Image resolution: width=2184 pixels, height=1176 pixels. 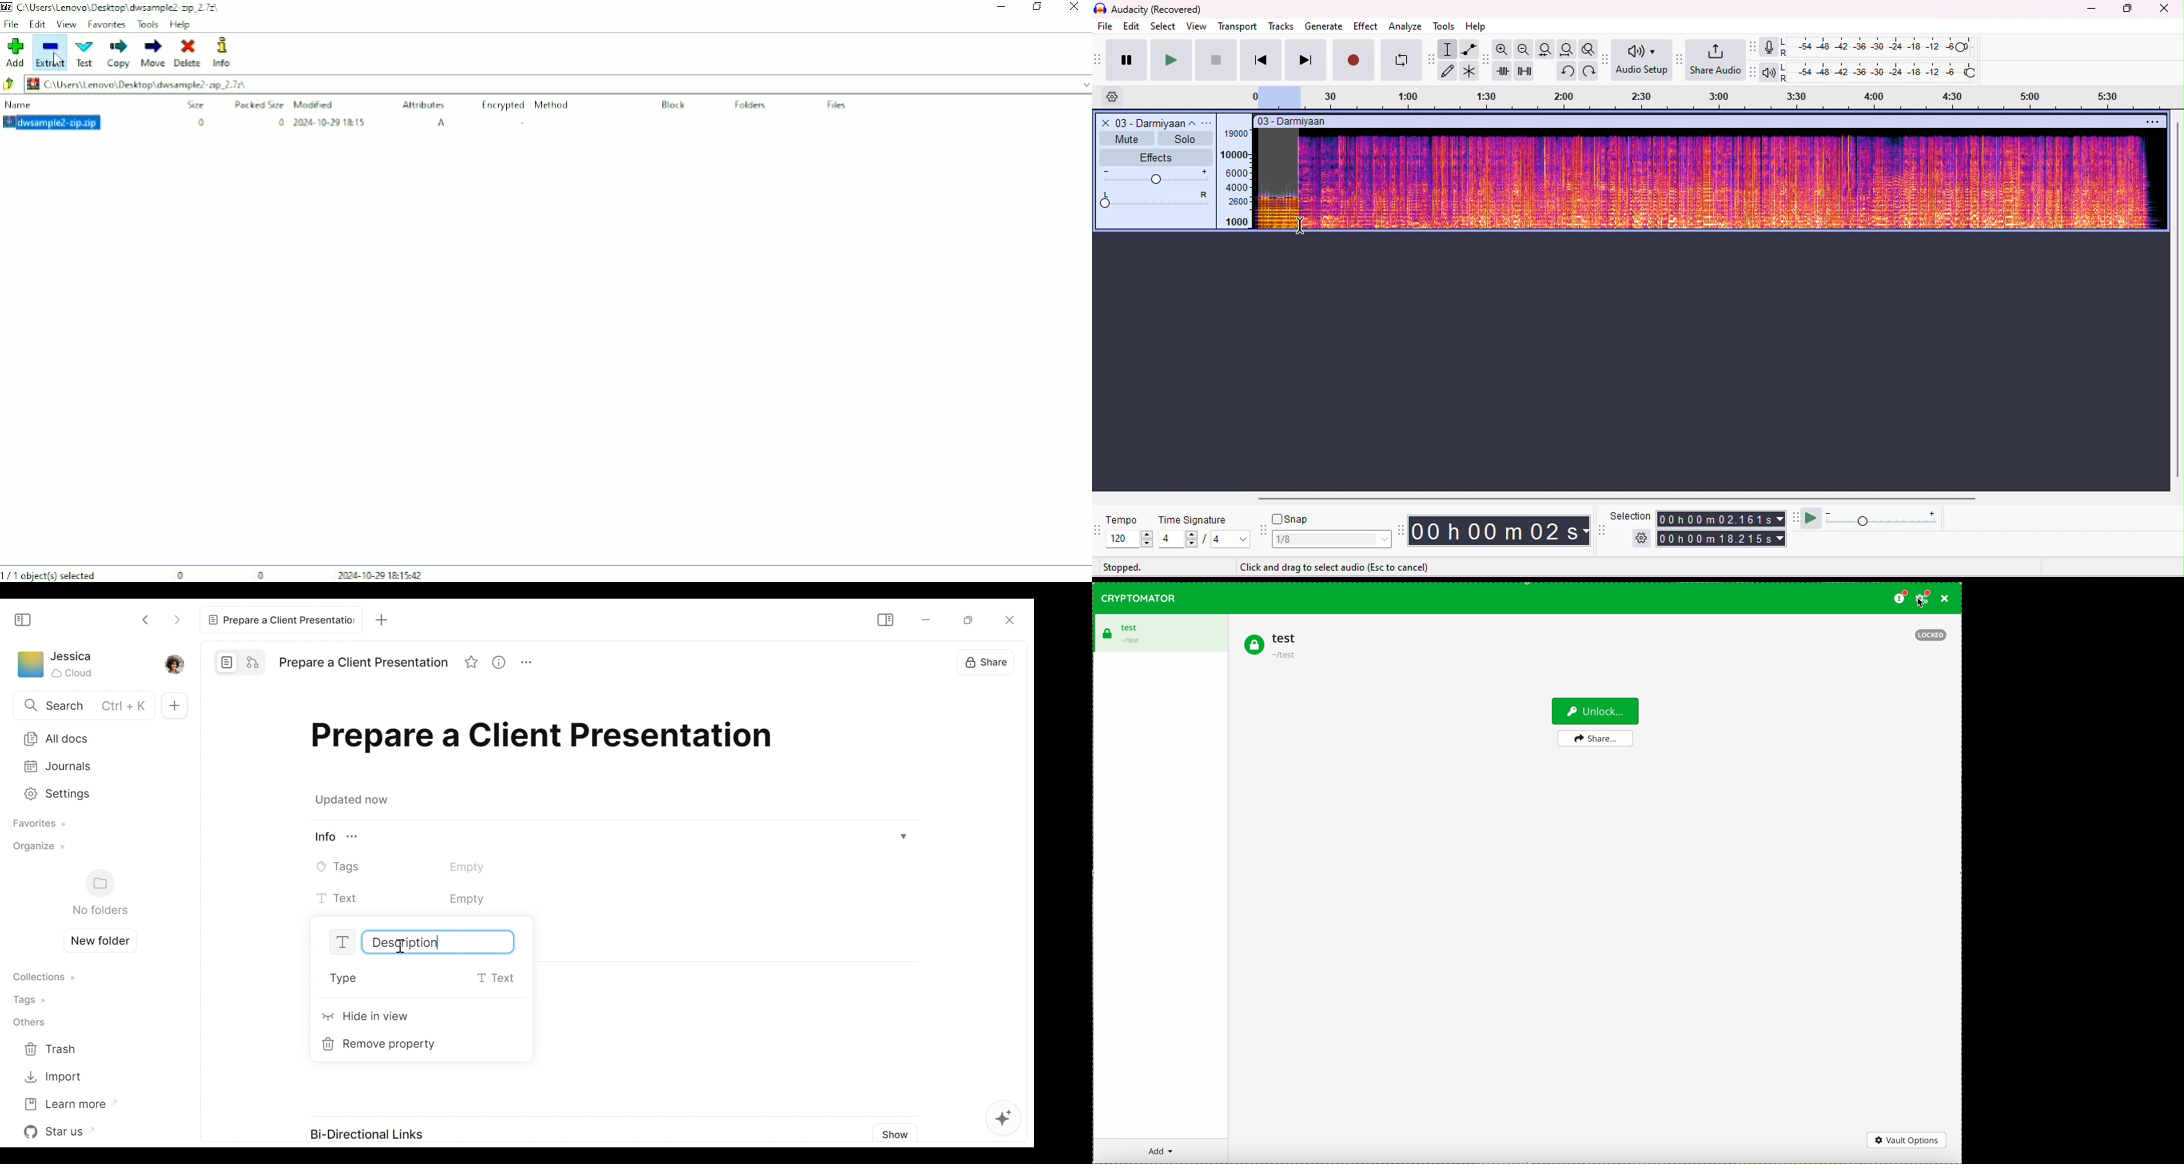 I want to click on edit, so click(x=1132, y=27).